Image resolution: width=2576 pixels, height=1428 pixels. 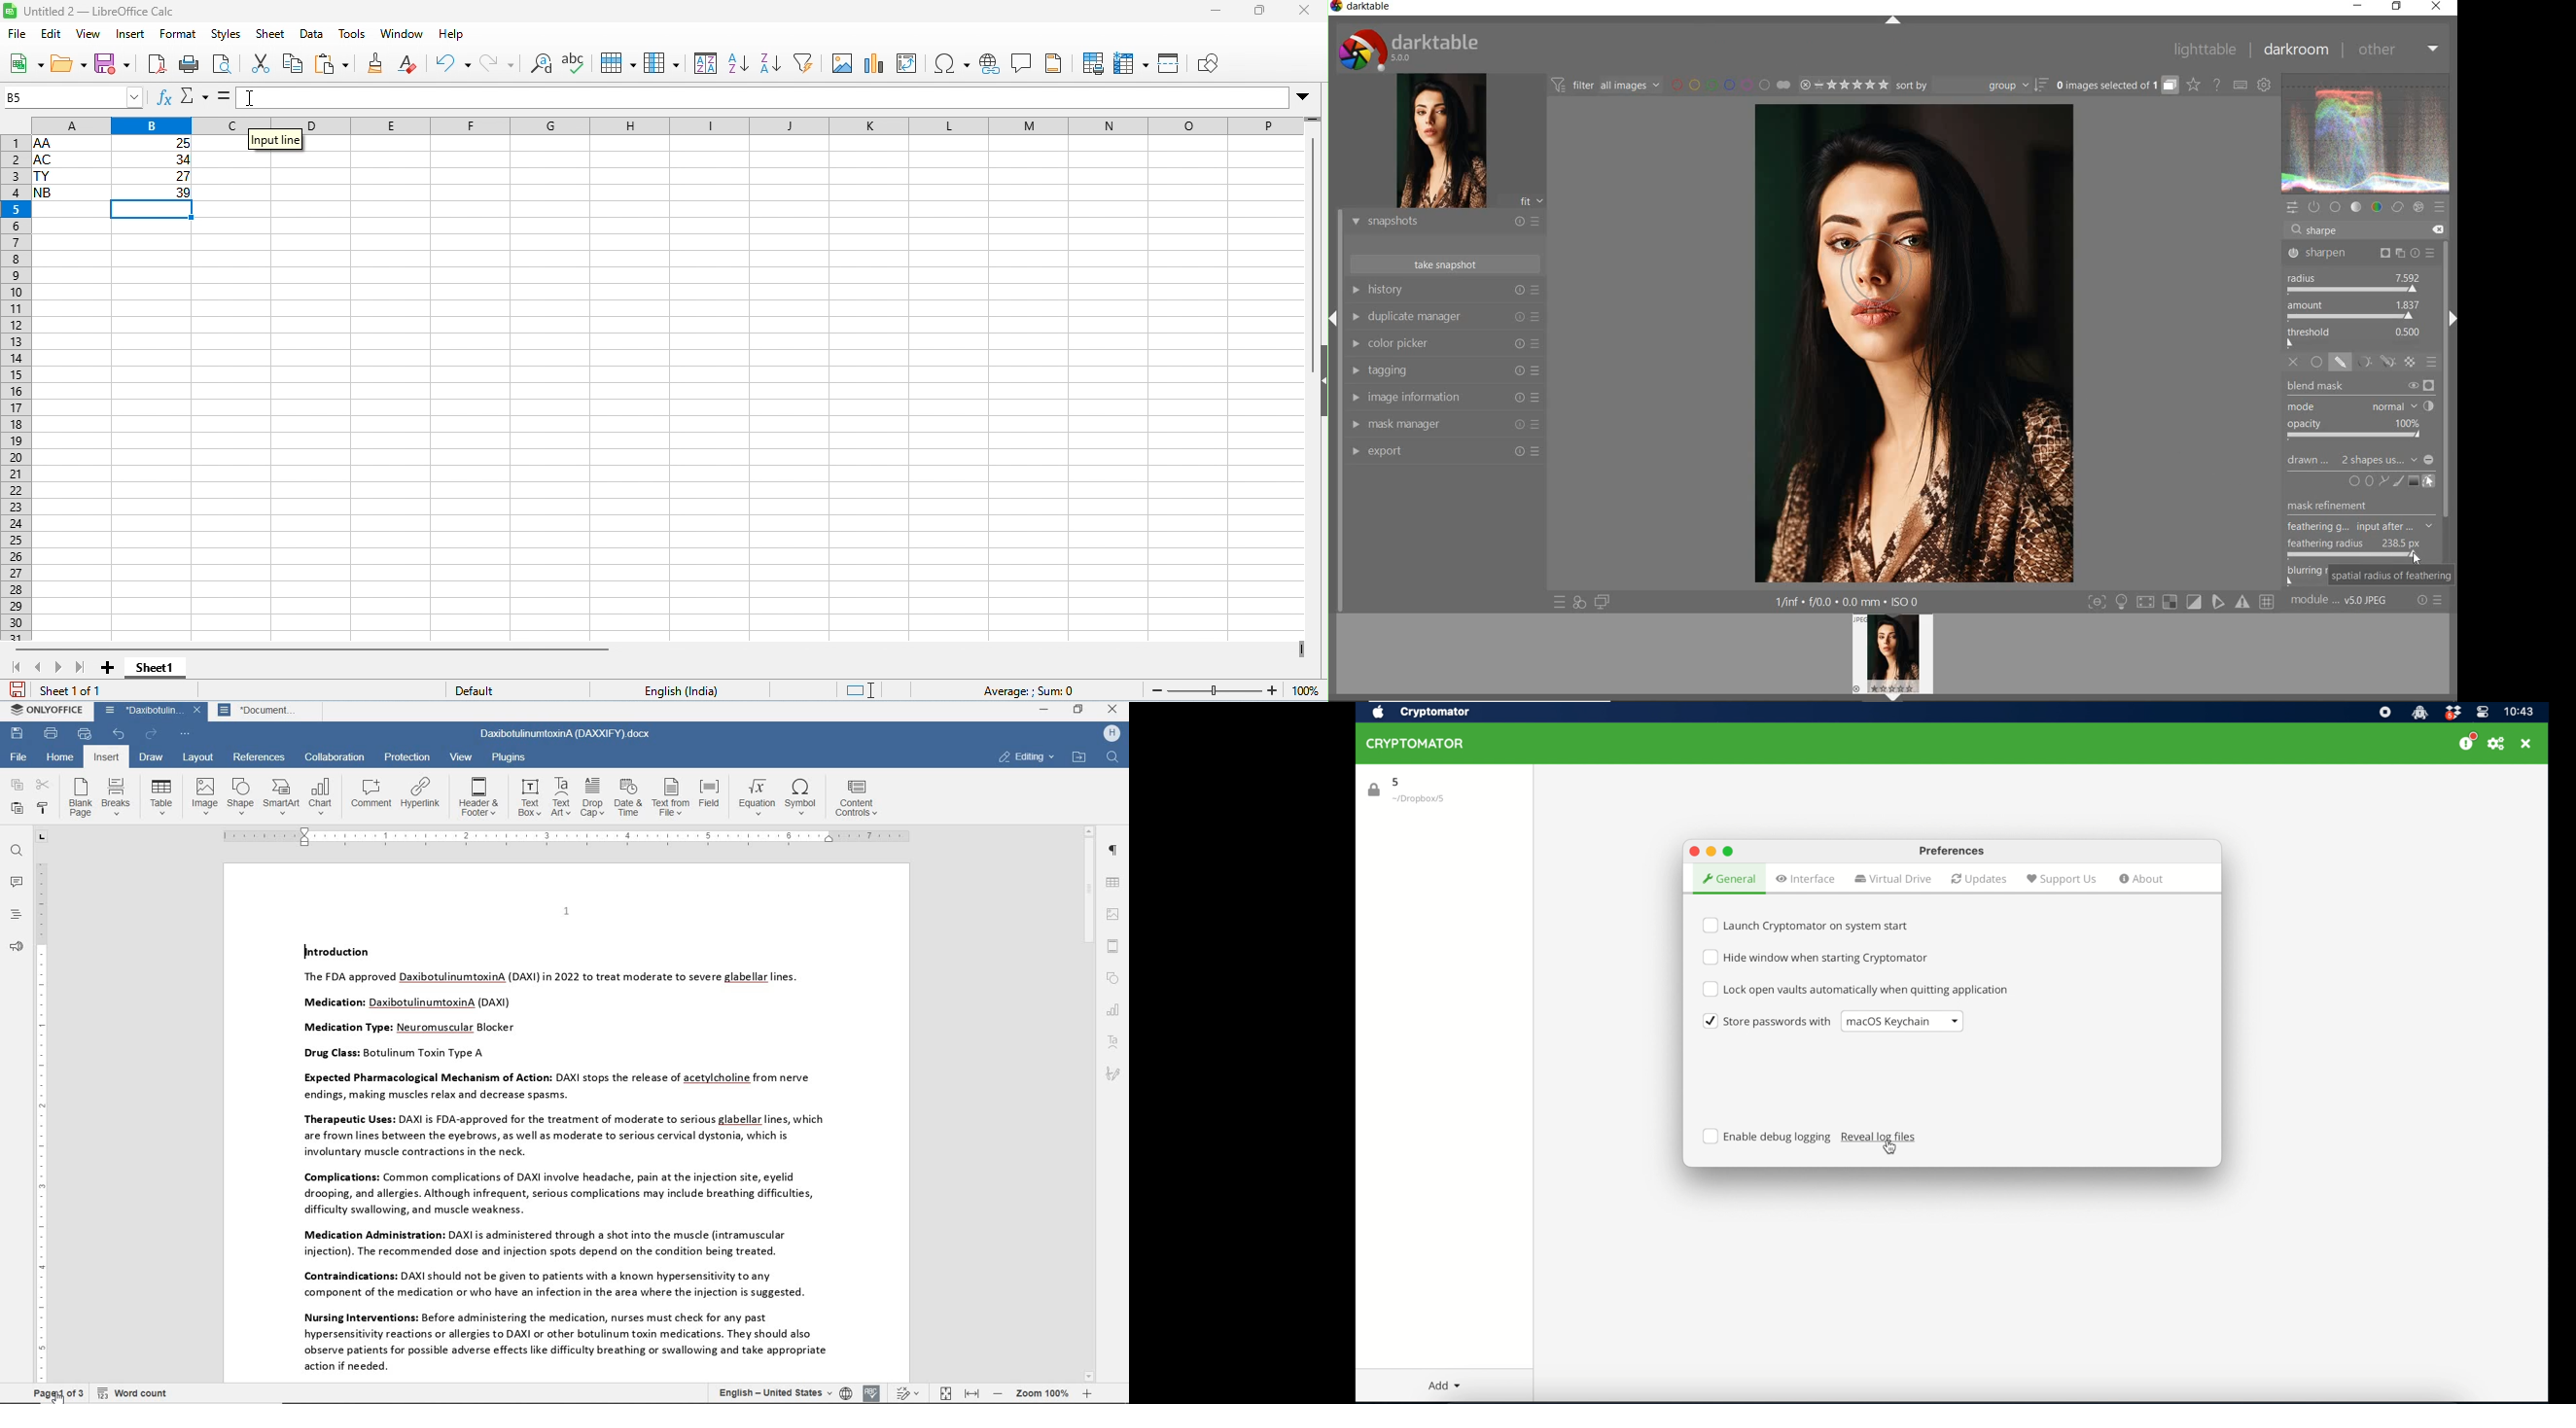 I want to click on MINIMIZE, so click(x=2359, y=7).